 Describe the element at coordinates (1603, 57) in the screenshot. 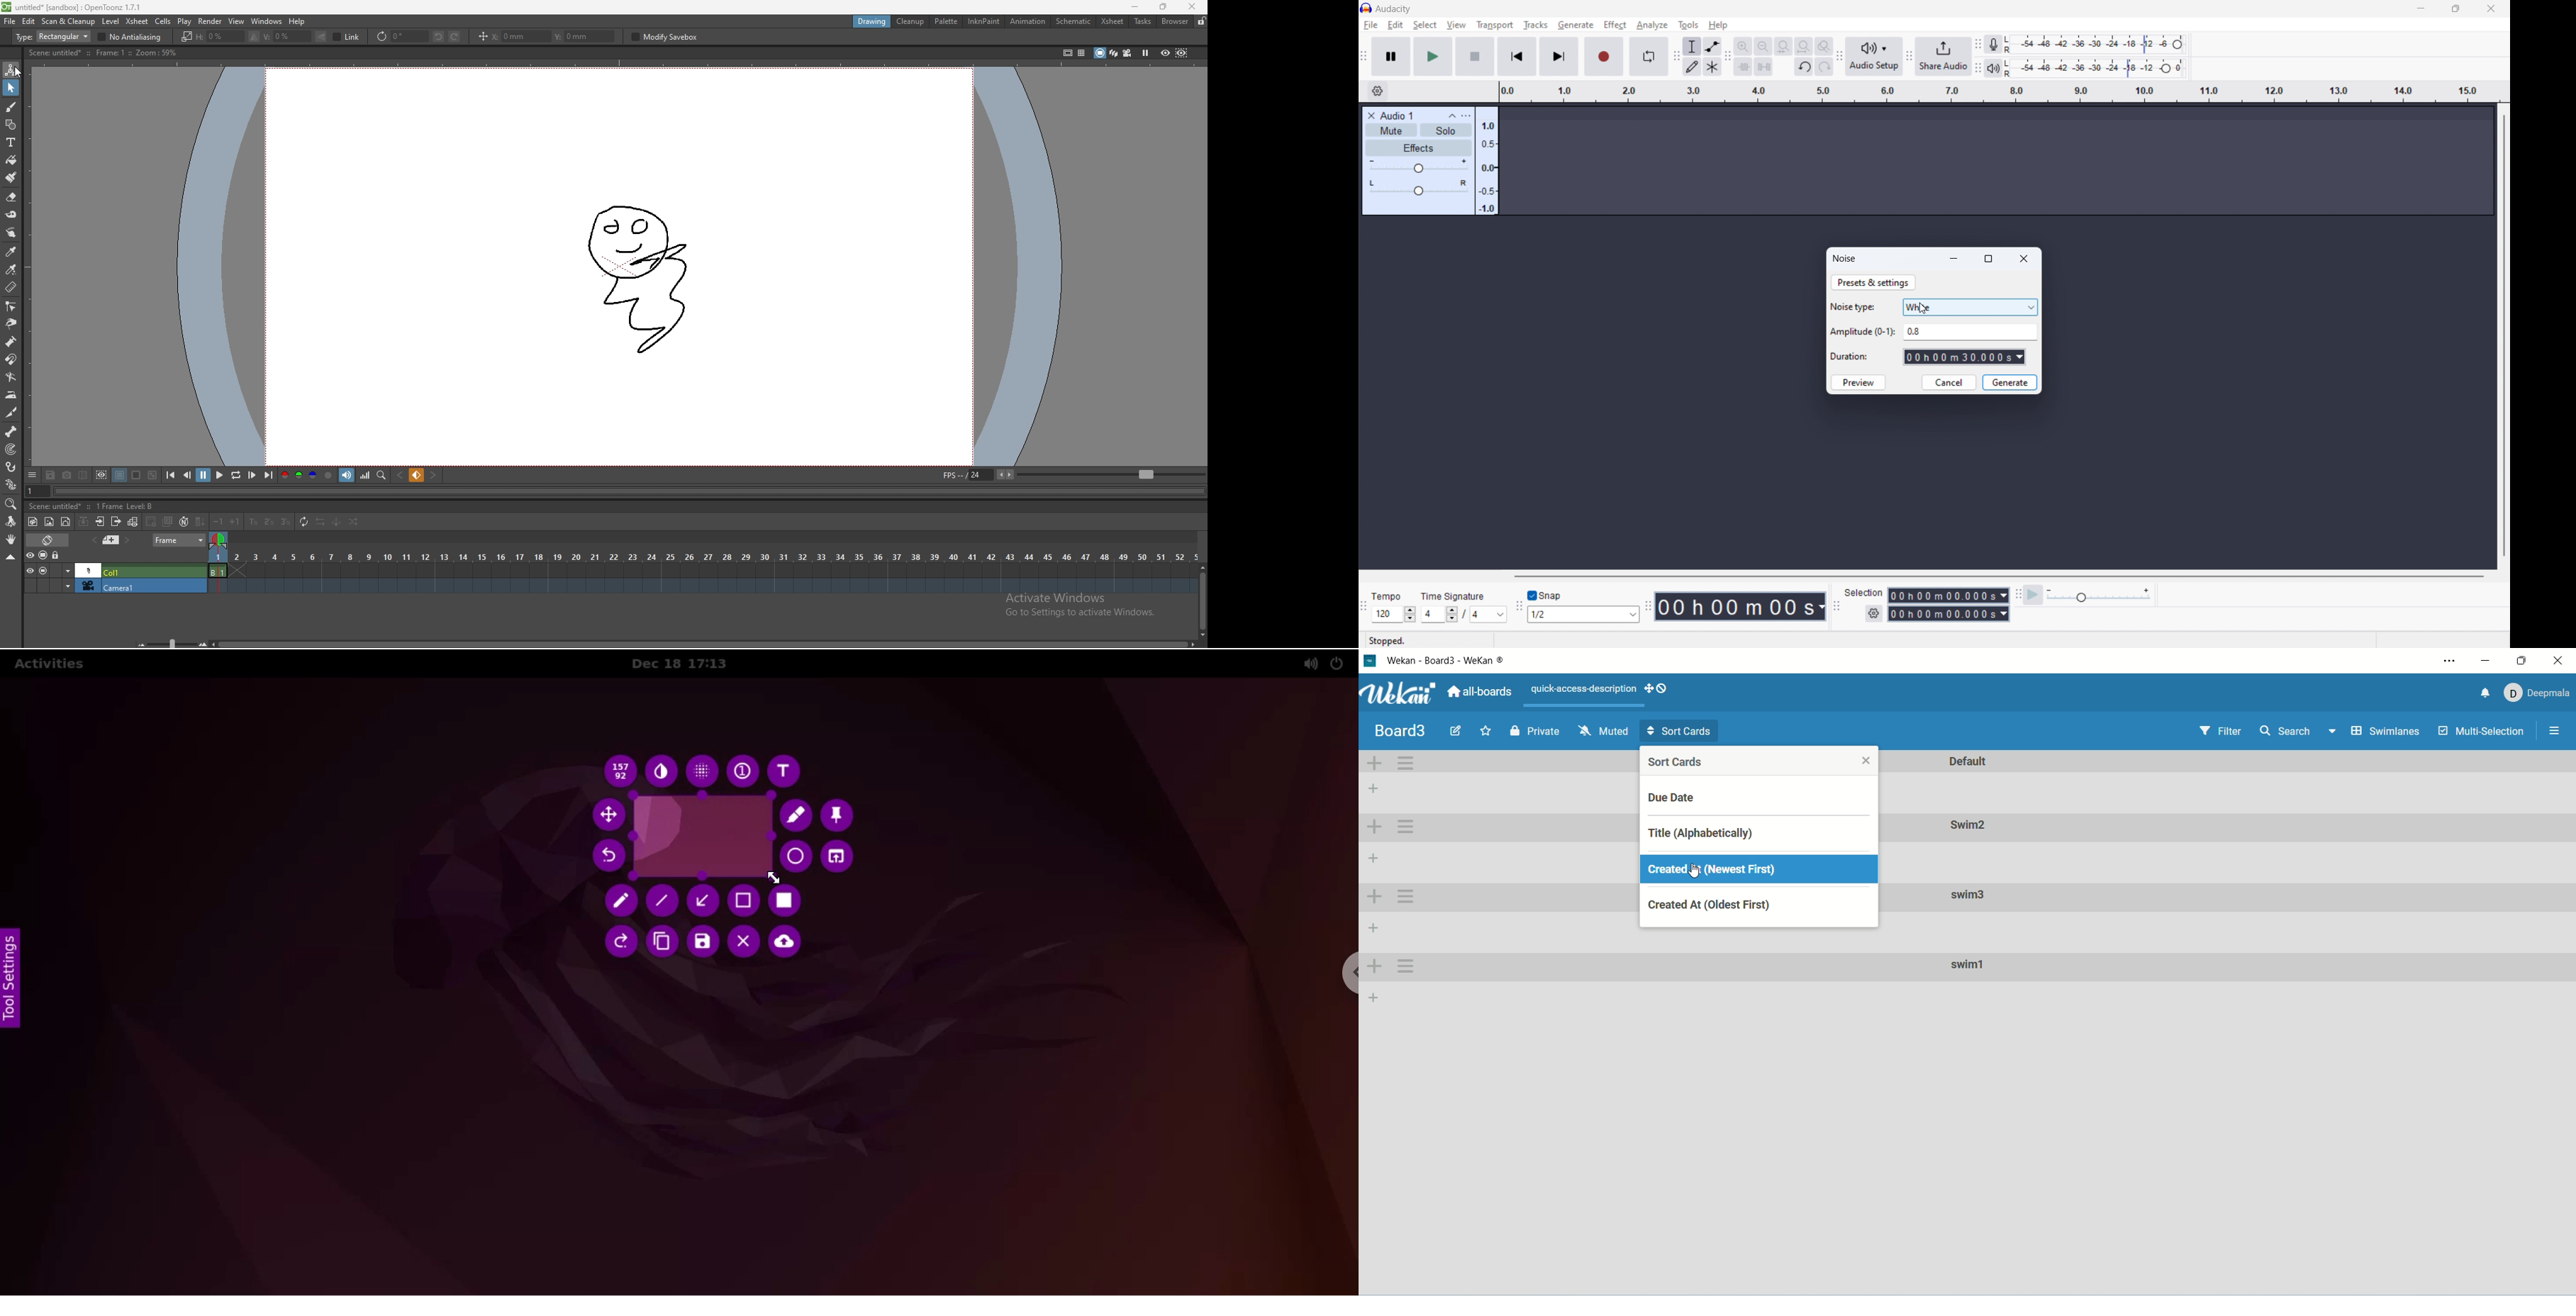

I see `record` at that location.